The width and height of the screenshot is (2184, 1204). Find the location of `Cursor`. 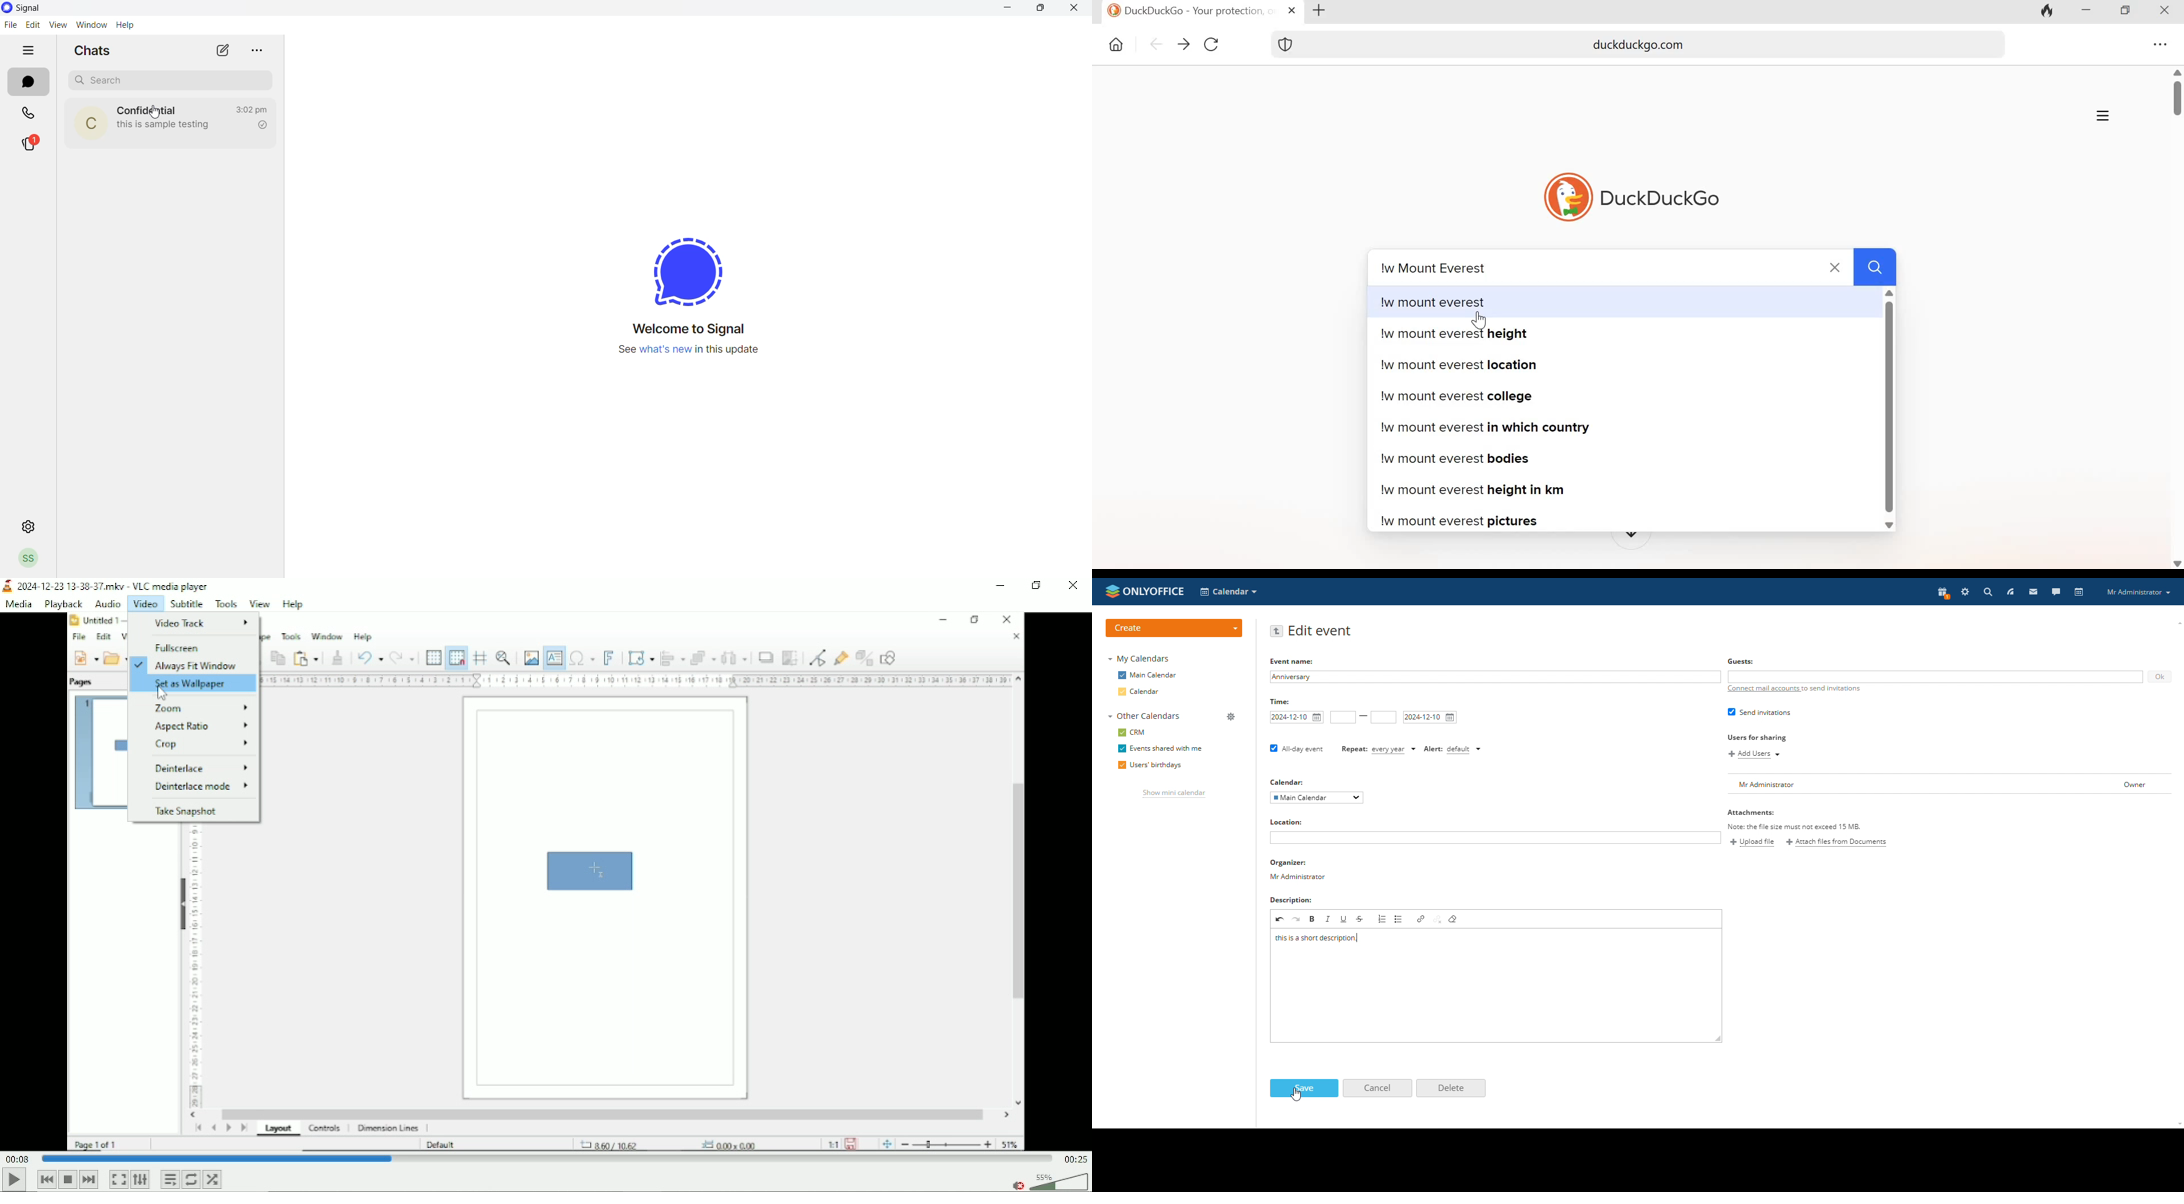

Cursor is located at coordinates (1480, 320).